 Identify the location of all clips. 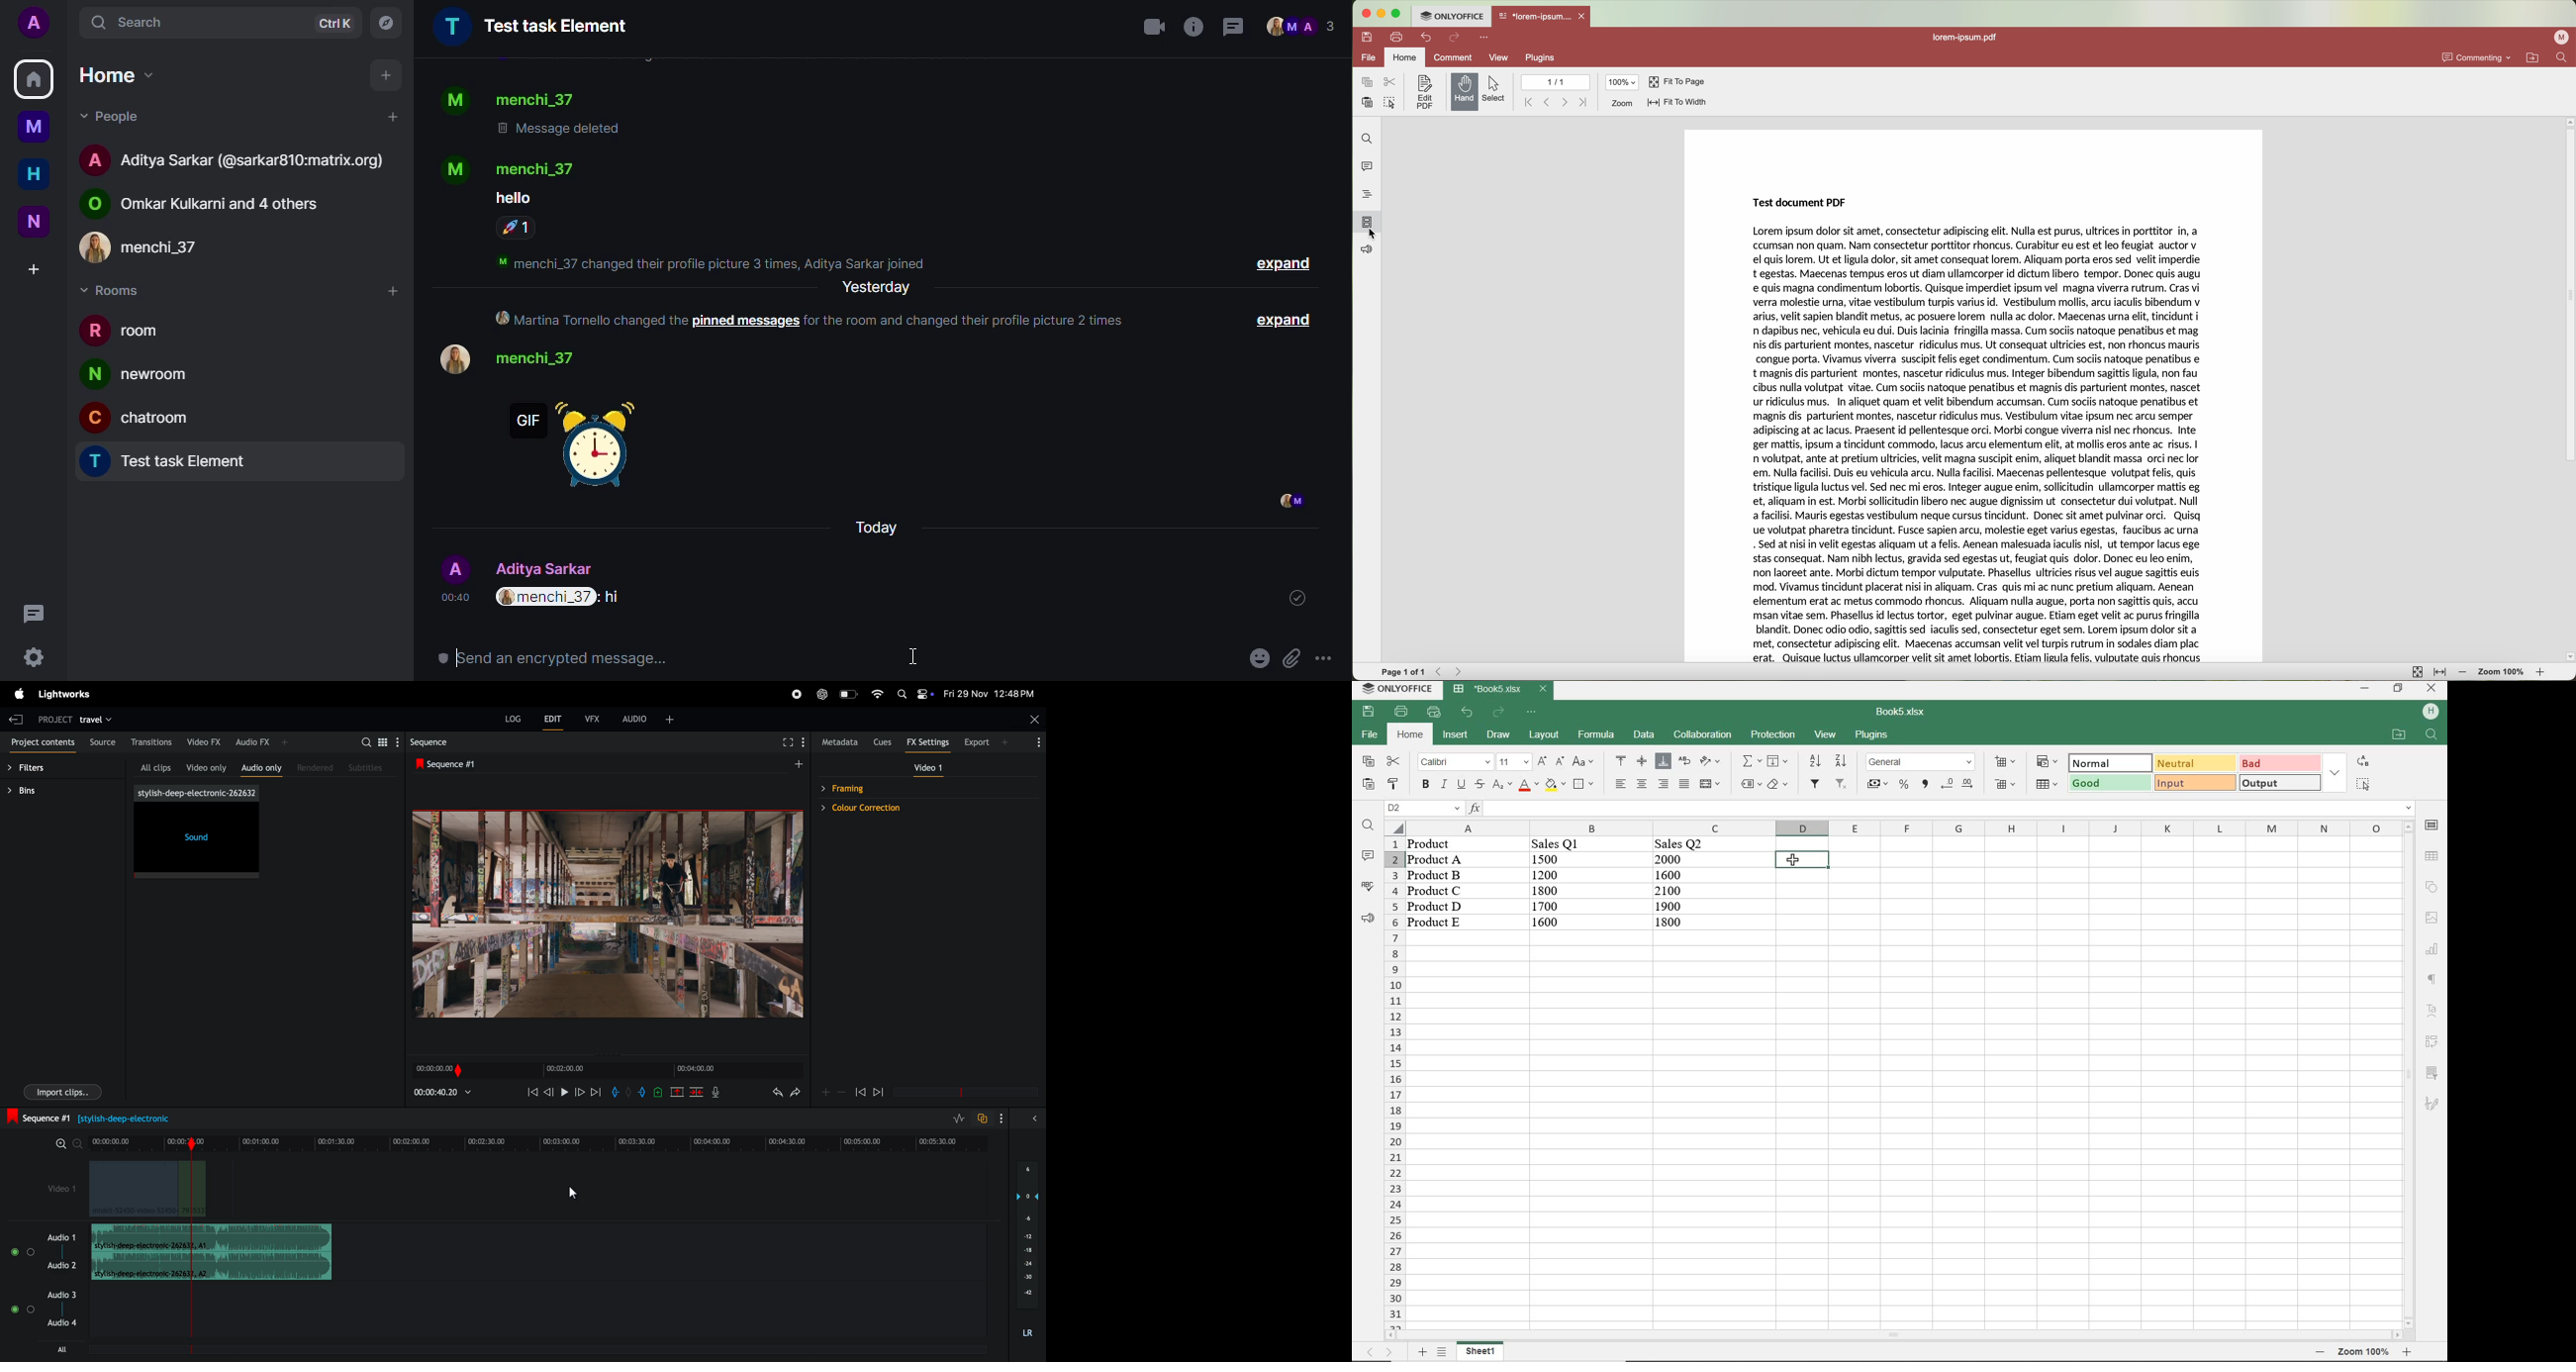
(156, 766).